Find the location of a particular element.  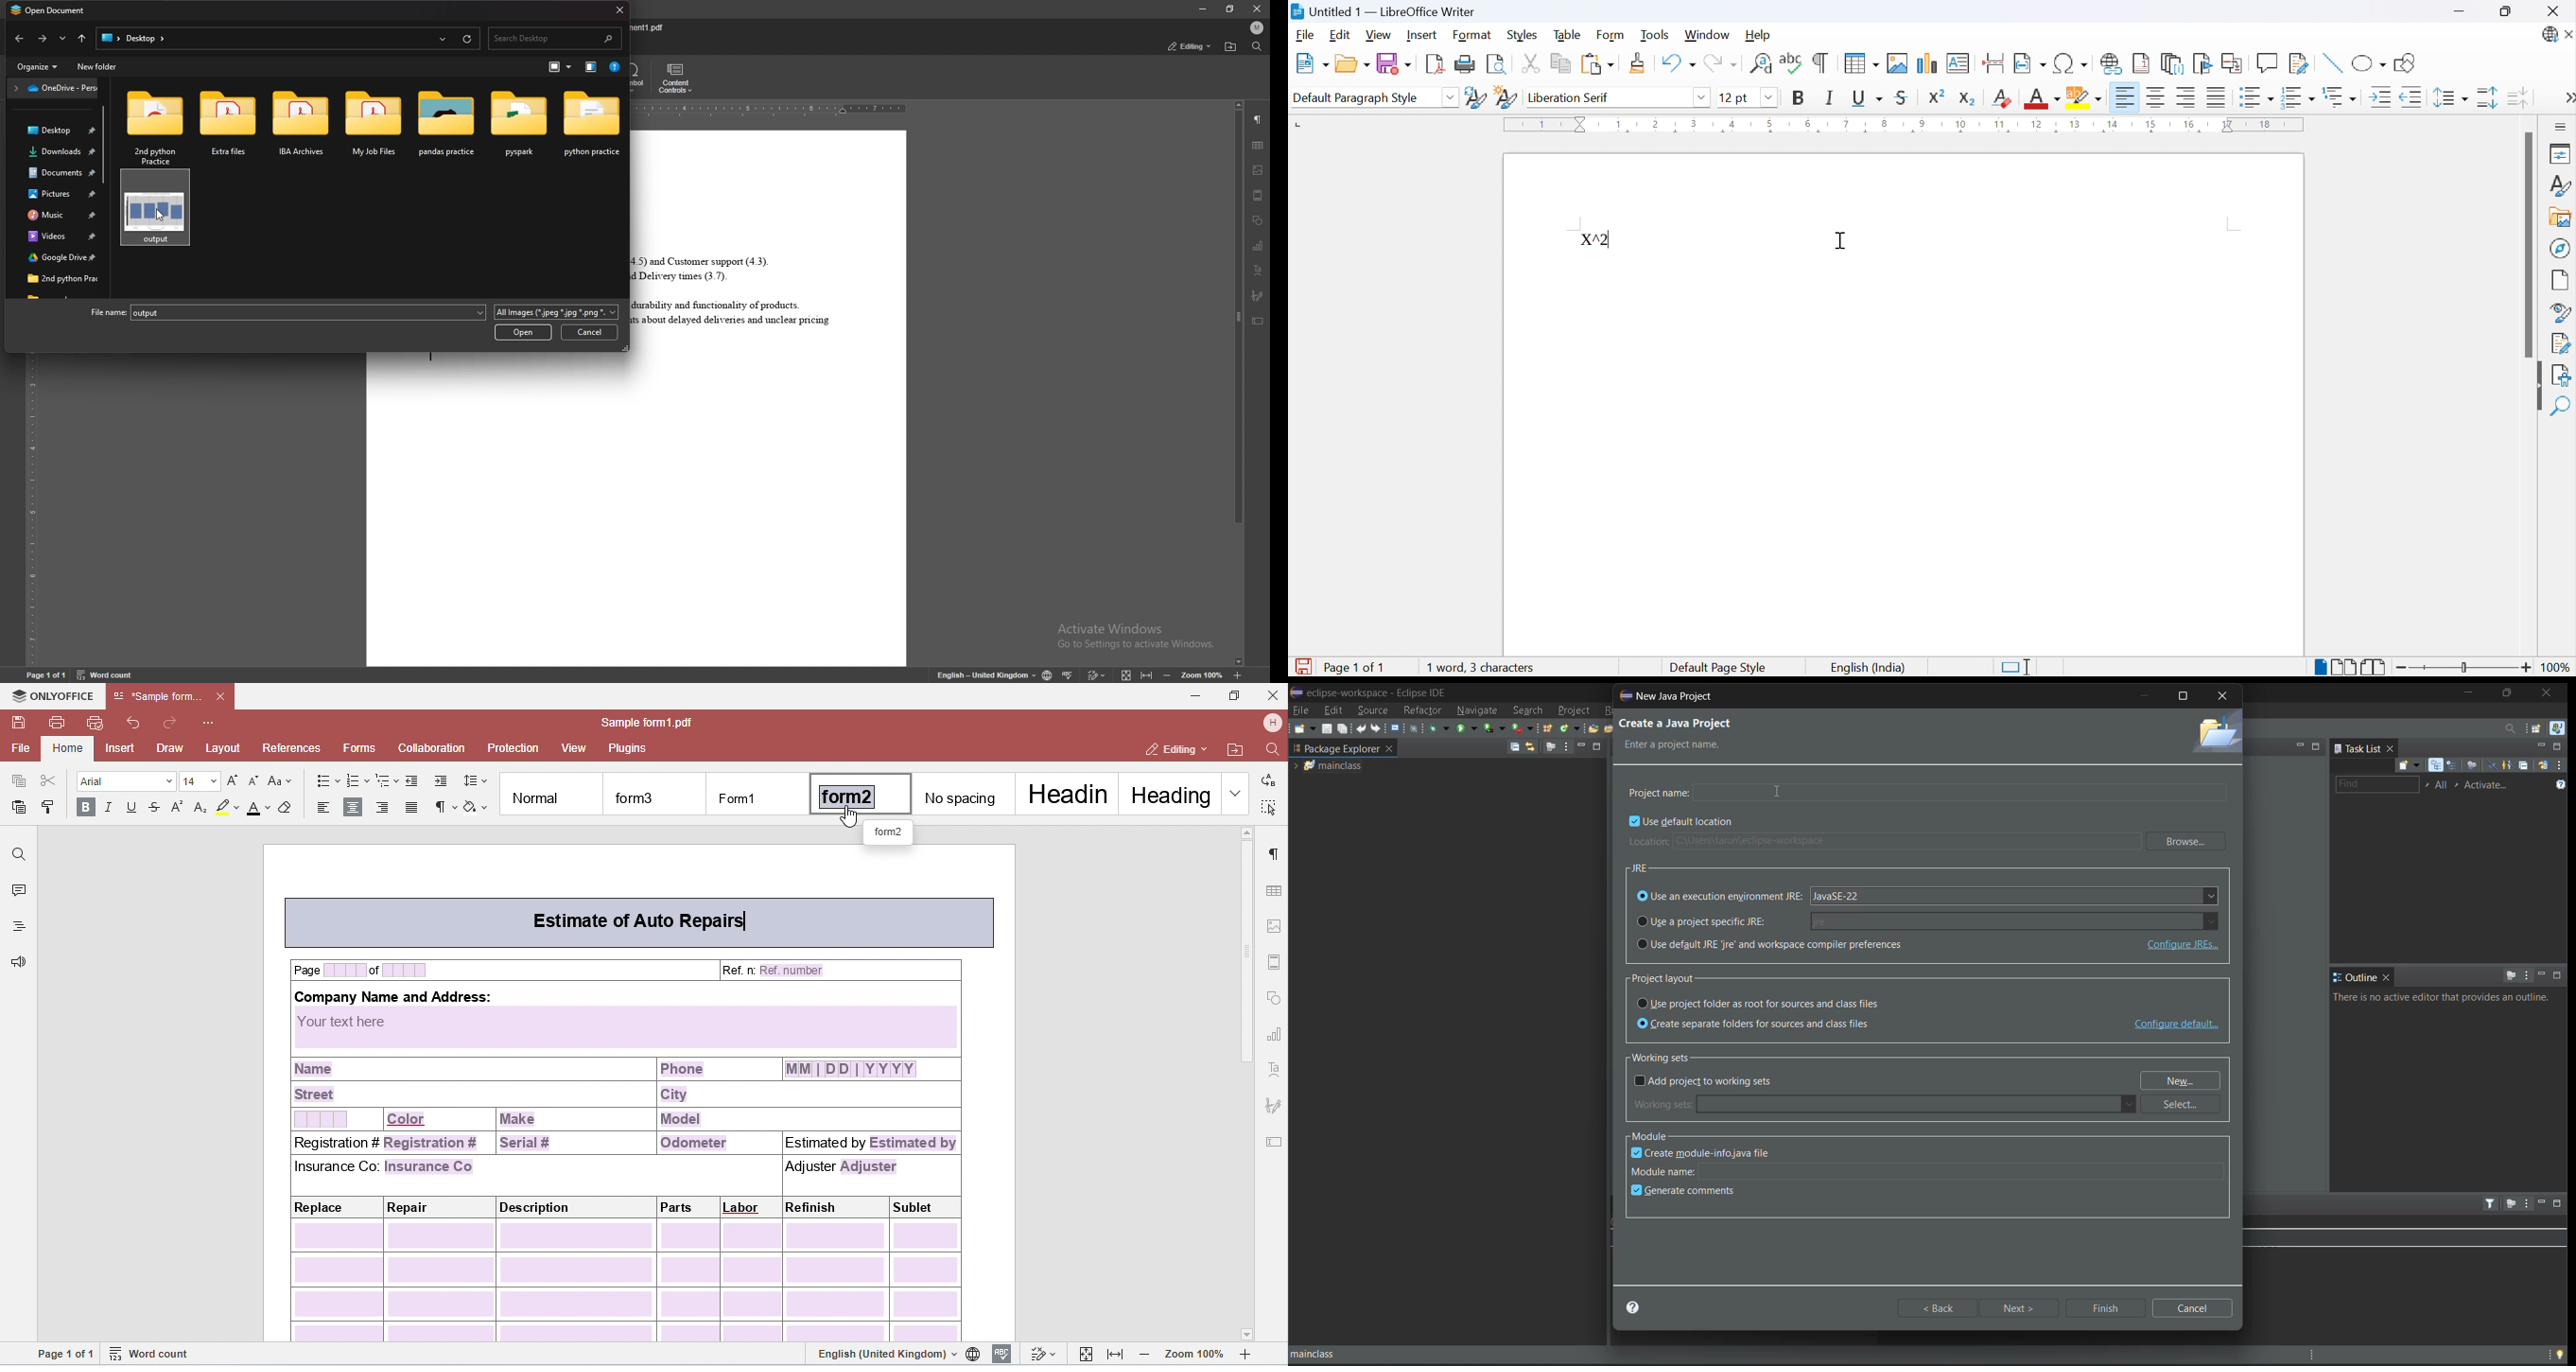

Insert endnote is located at coordinates (2175, 64).